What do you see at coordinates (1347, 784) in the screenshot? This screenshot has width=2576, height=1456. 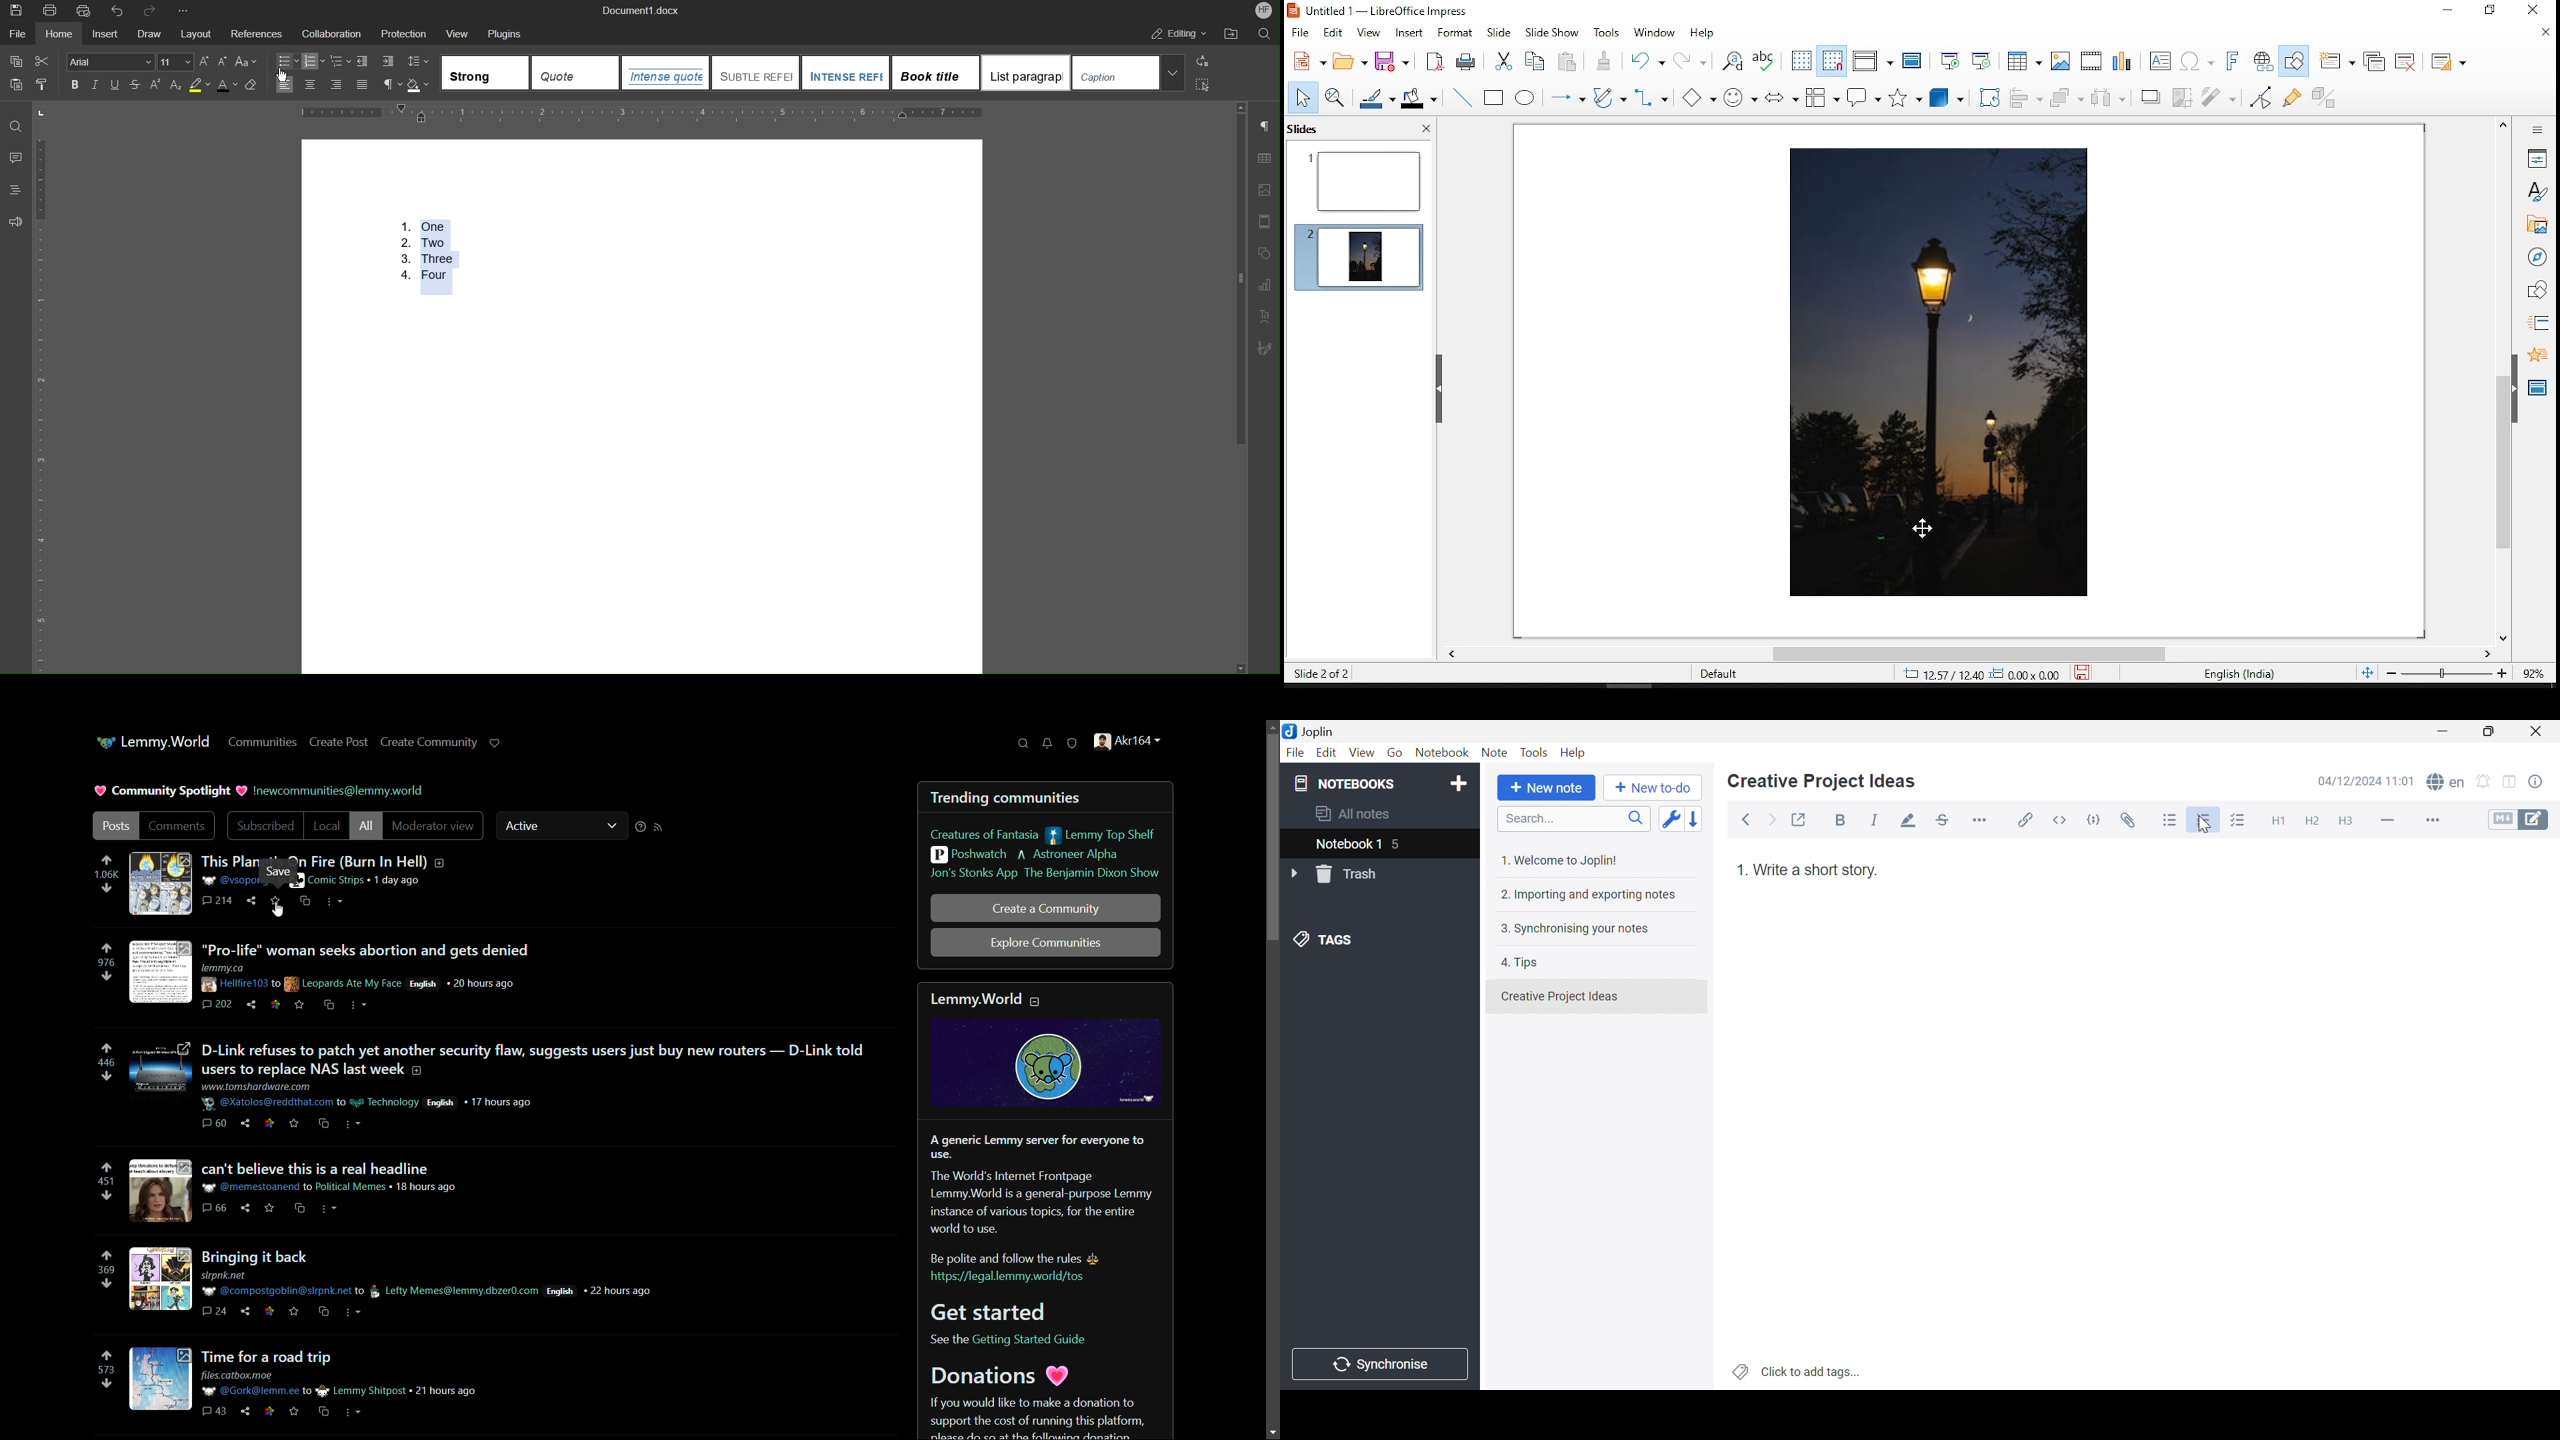 I see `NOTEBOOKS` at bounding box center [1347, 784].